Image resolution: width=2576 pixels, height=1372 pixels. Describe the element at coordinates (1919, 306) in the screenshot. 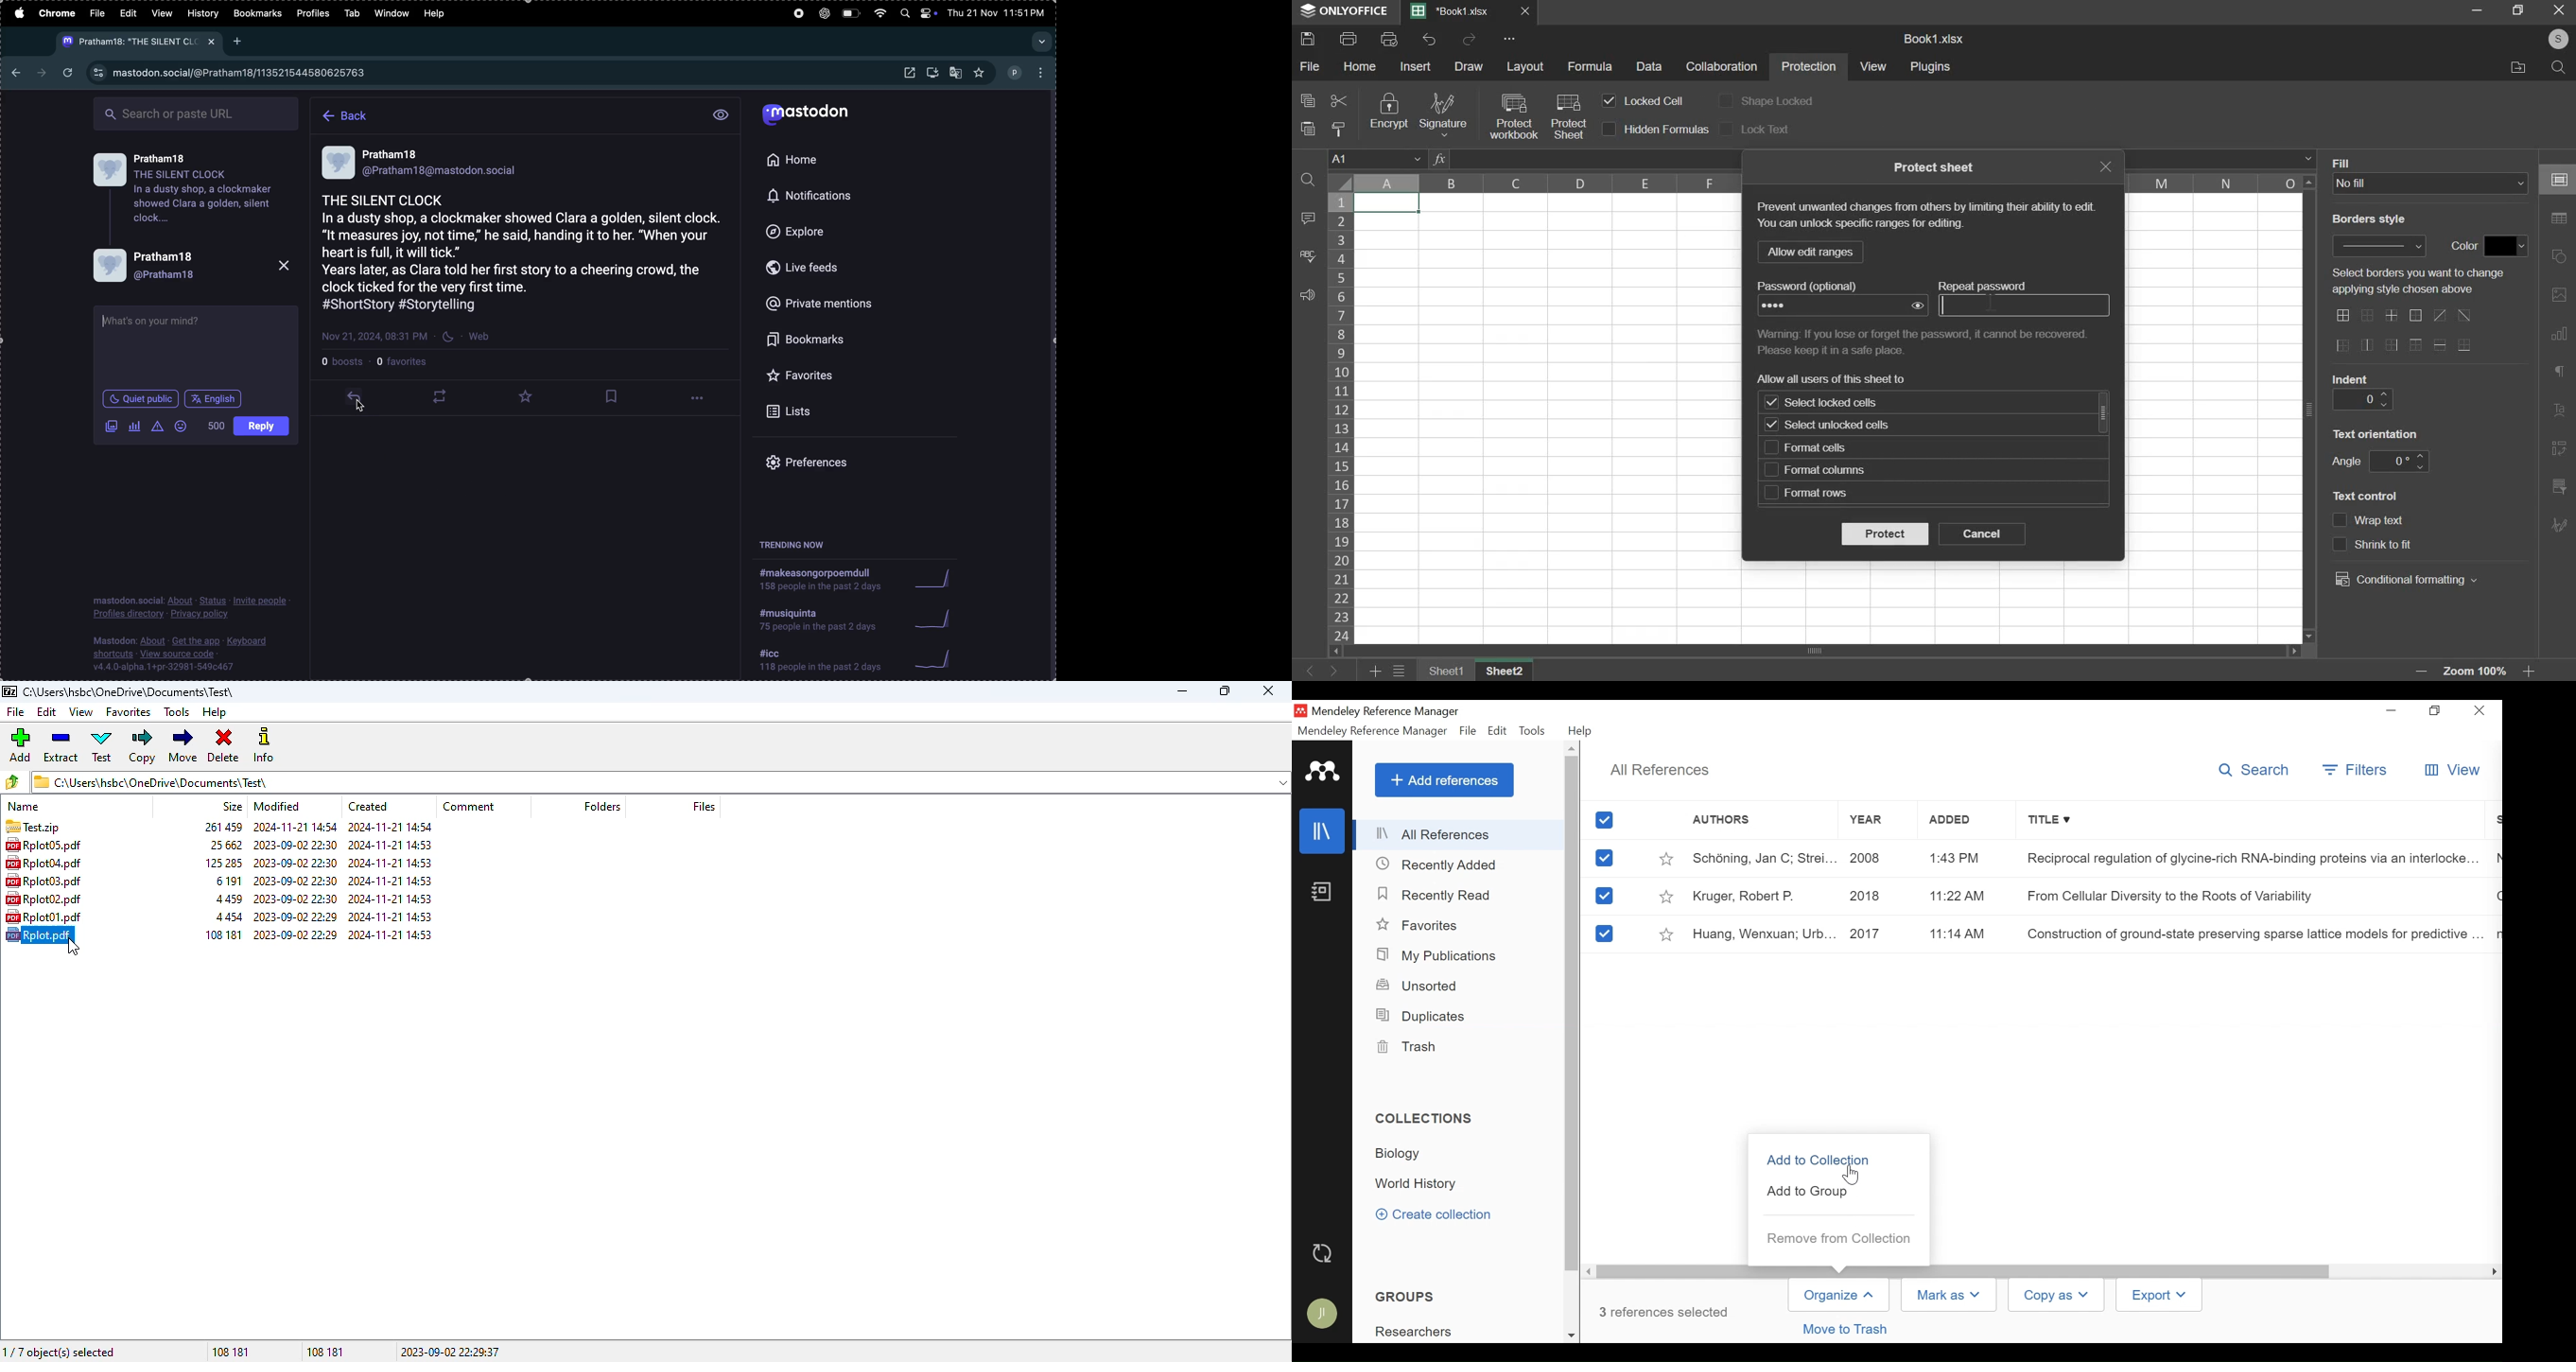

I see `show password` at that location.